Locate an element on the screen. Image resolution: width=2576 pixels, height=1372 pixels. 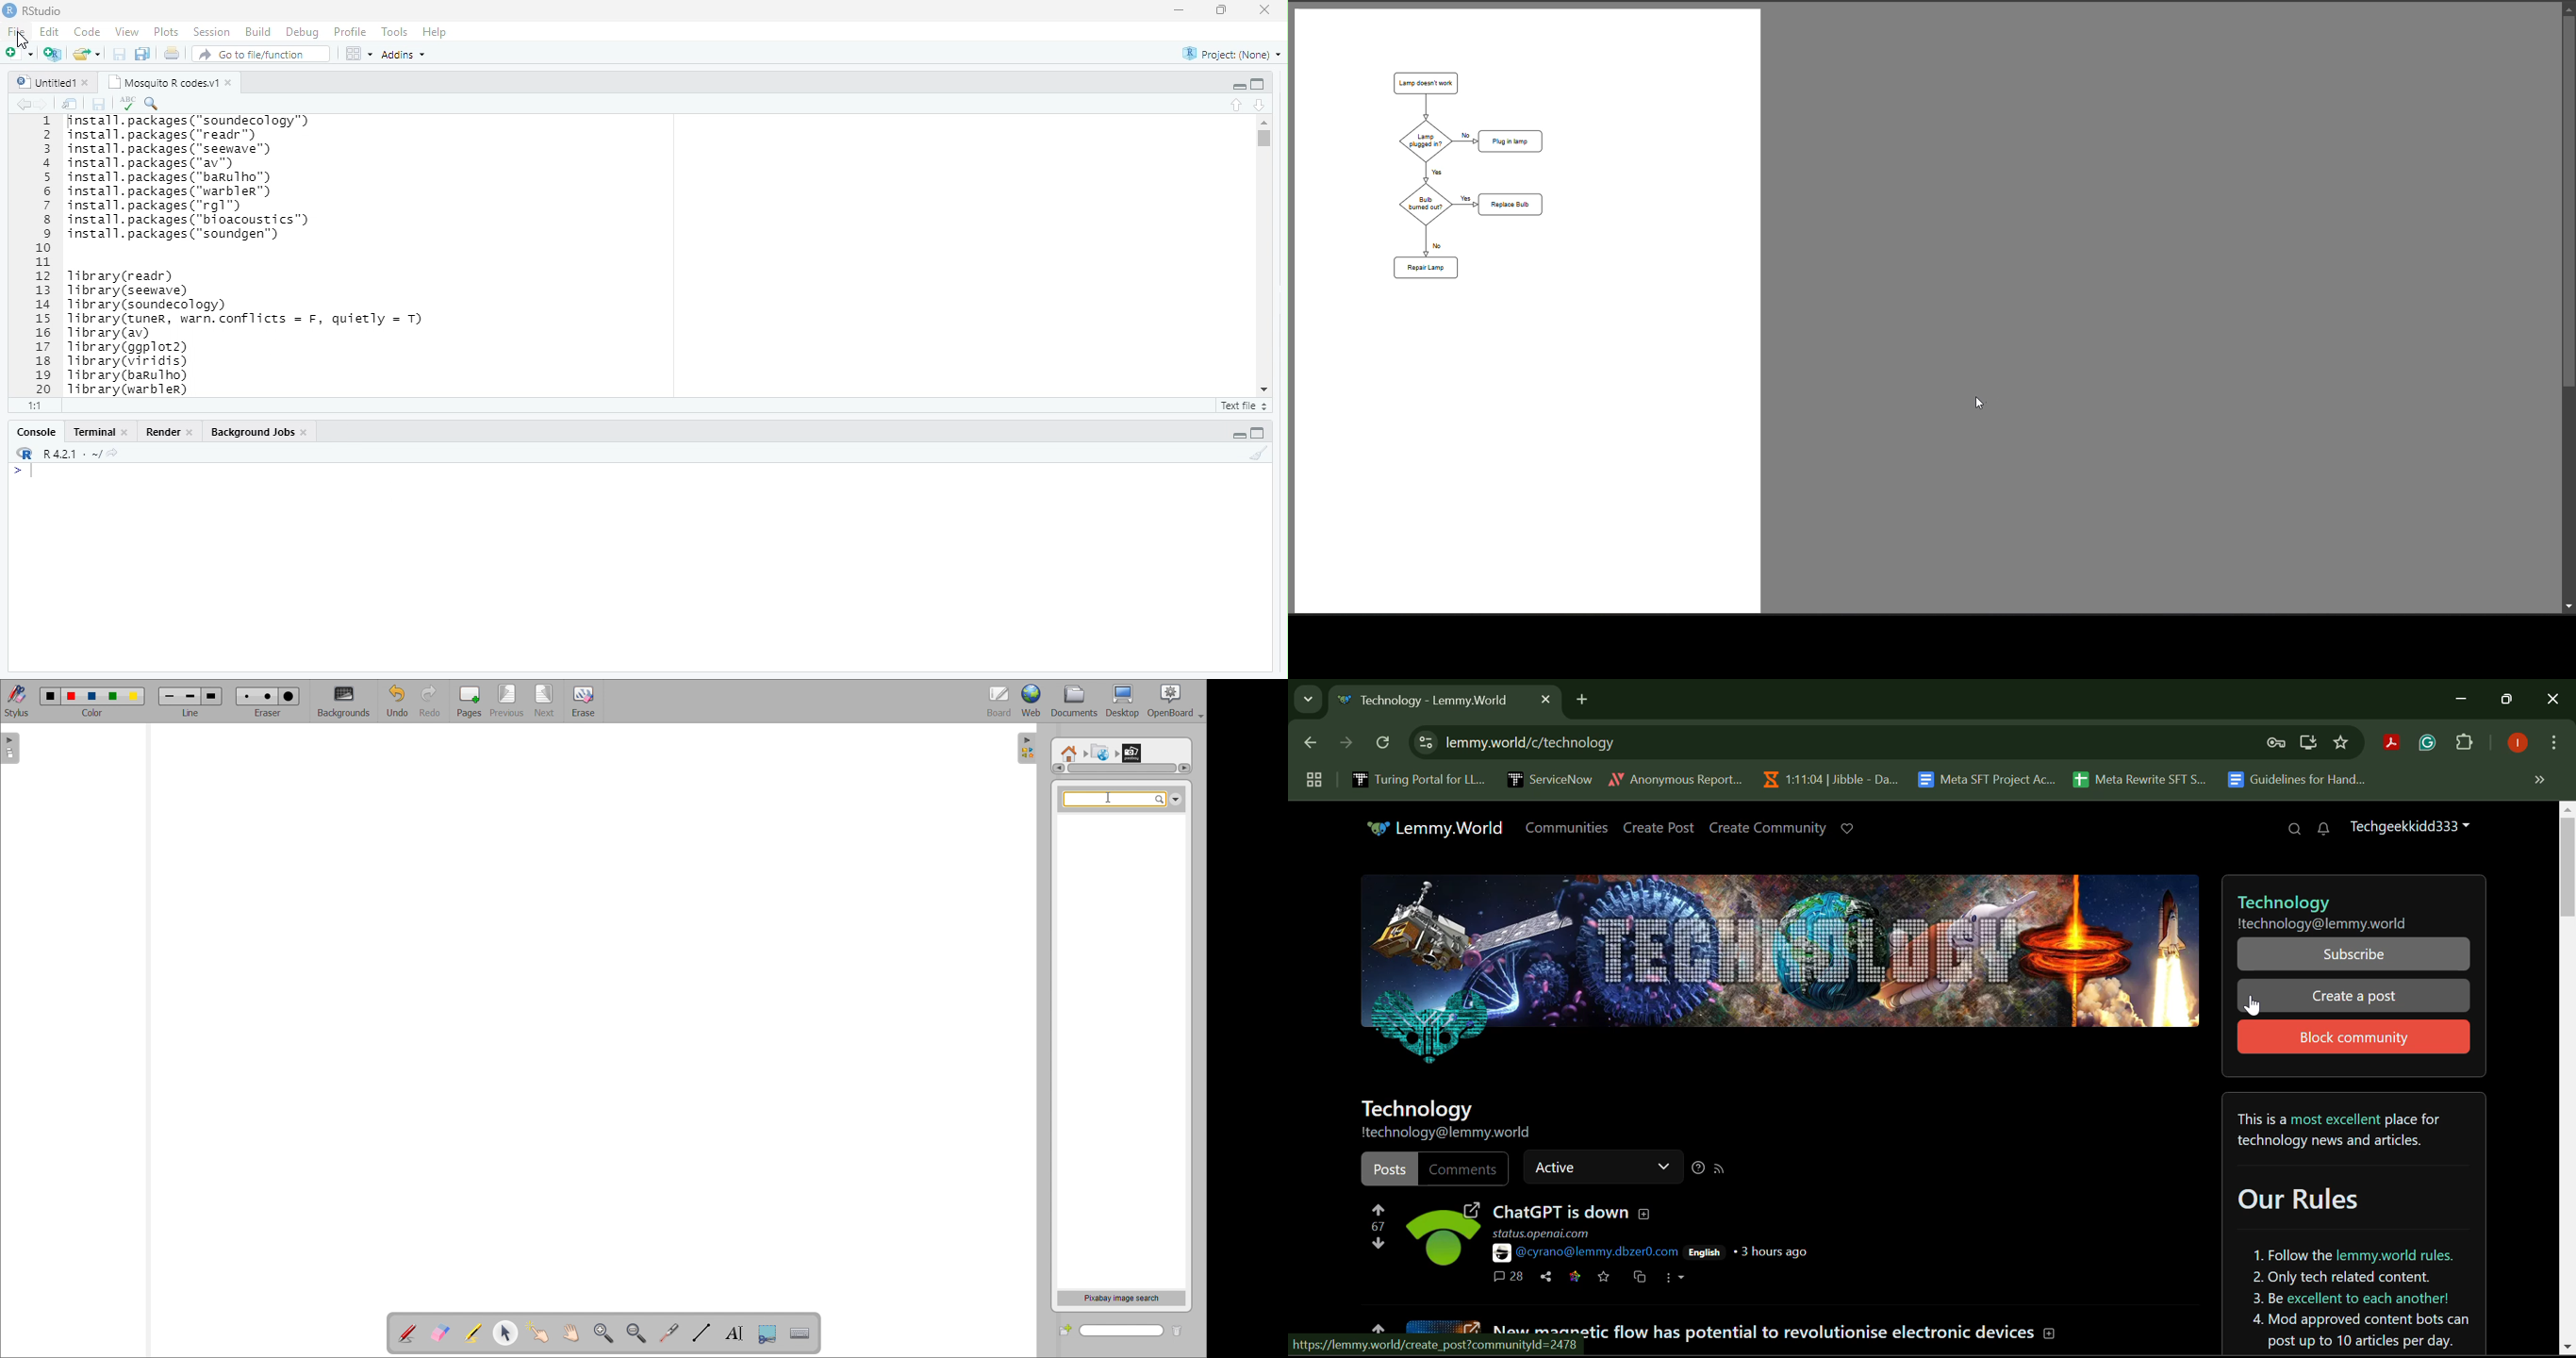
1:1 is located at coordinates (36, 405).